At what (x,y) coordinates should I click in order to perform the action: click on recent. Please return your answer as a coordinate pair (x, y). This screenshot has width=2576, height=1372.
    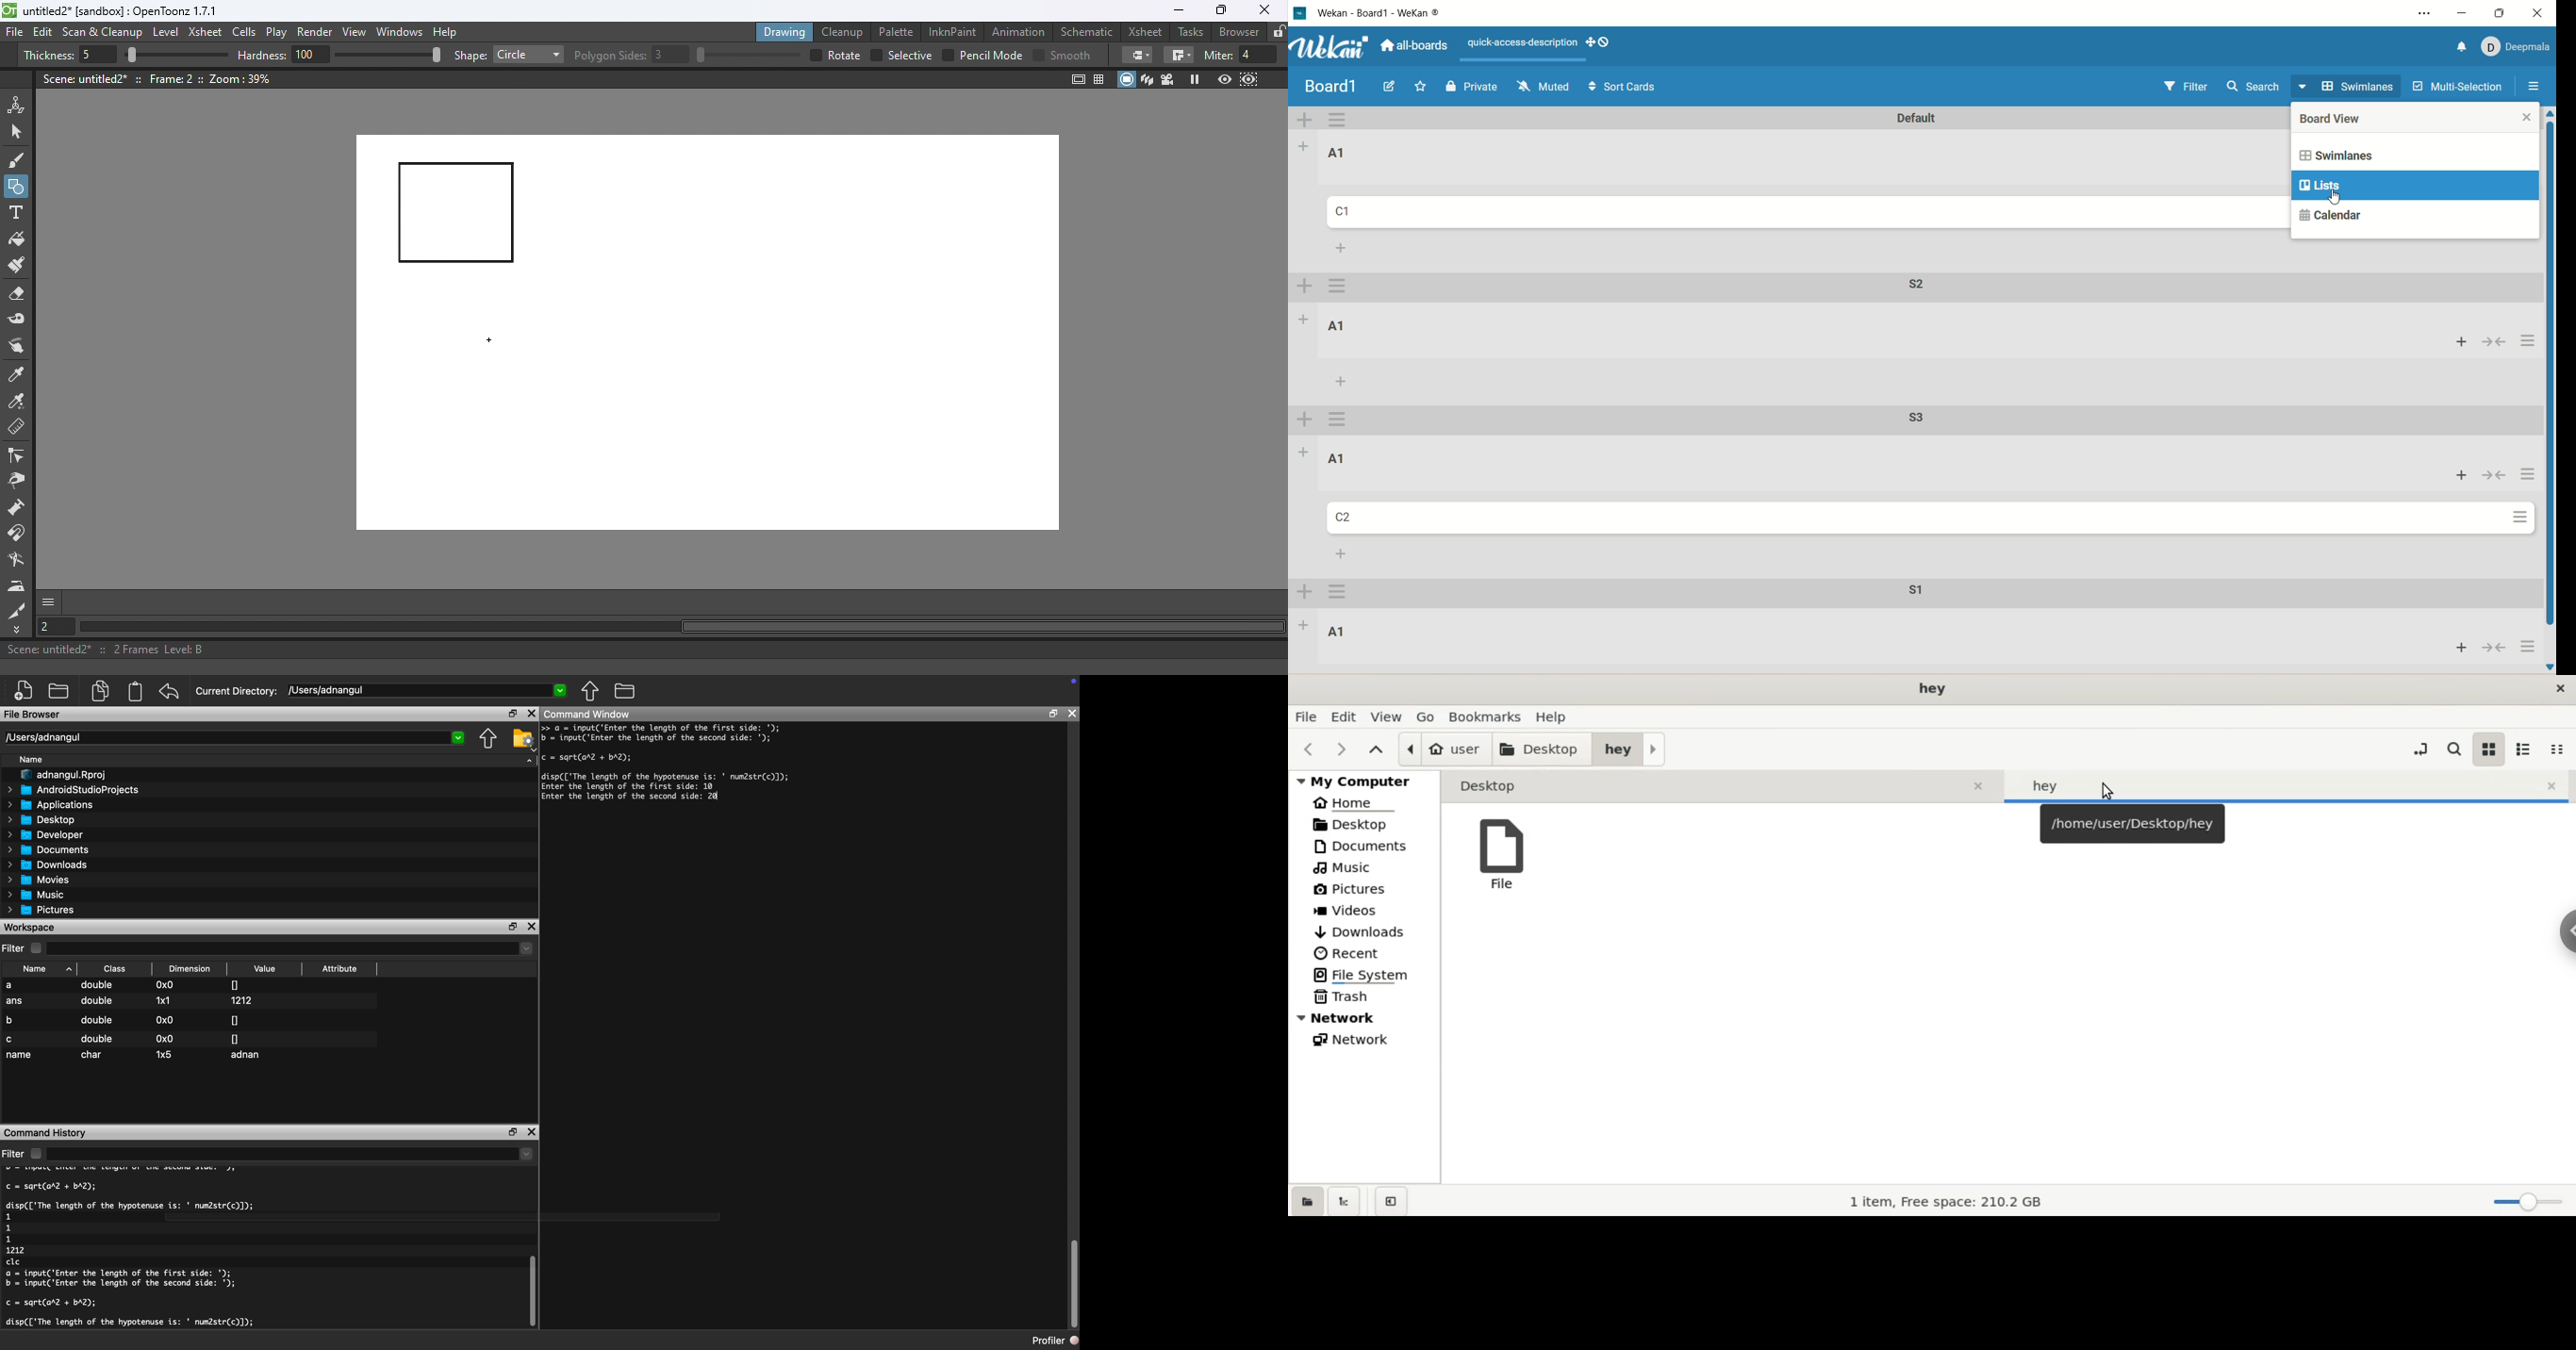
    Looking at the image, I should click on (1367, 955).